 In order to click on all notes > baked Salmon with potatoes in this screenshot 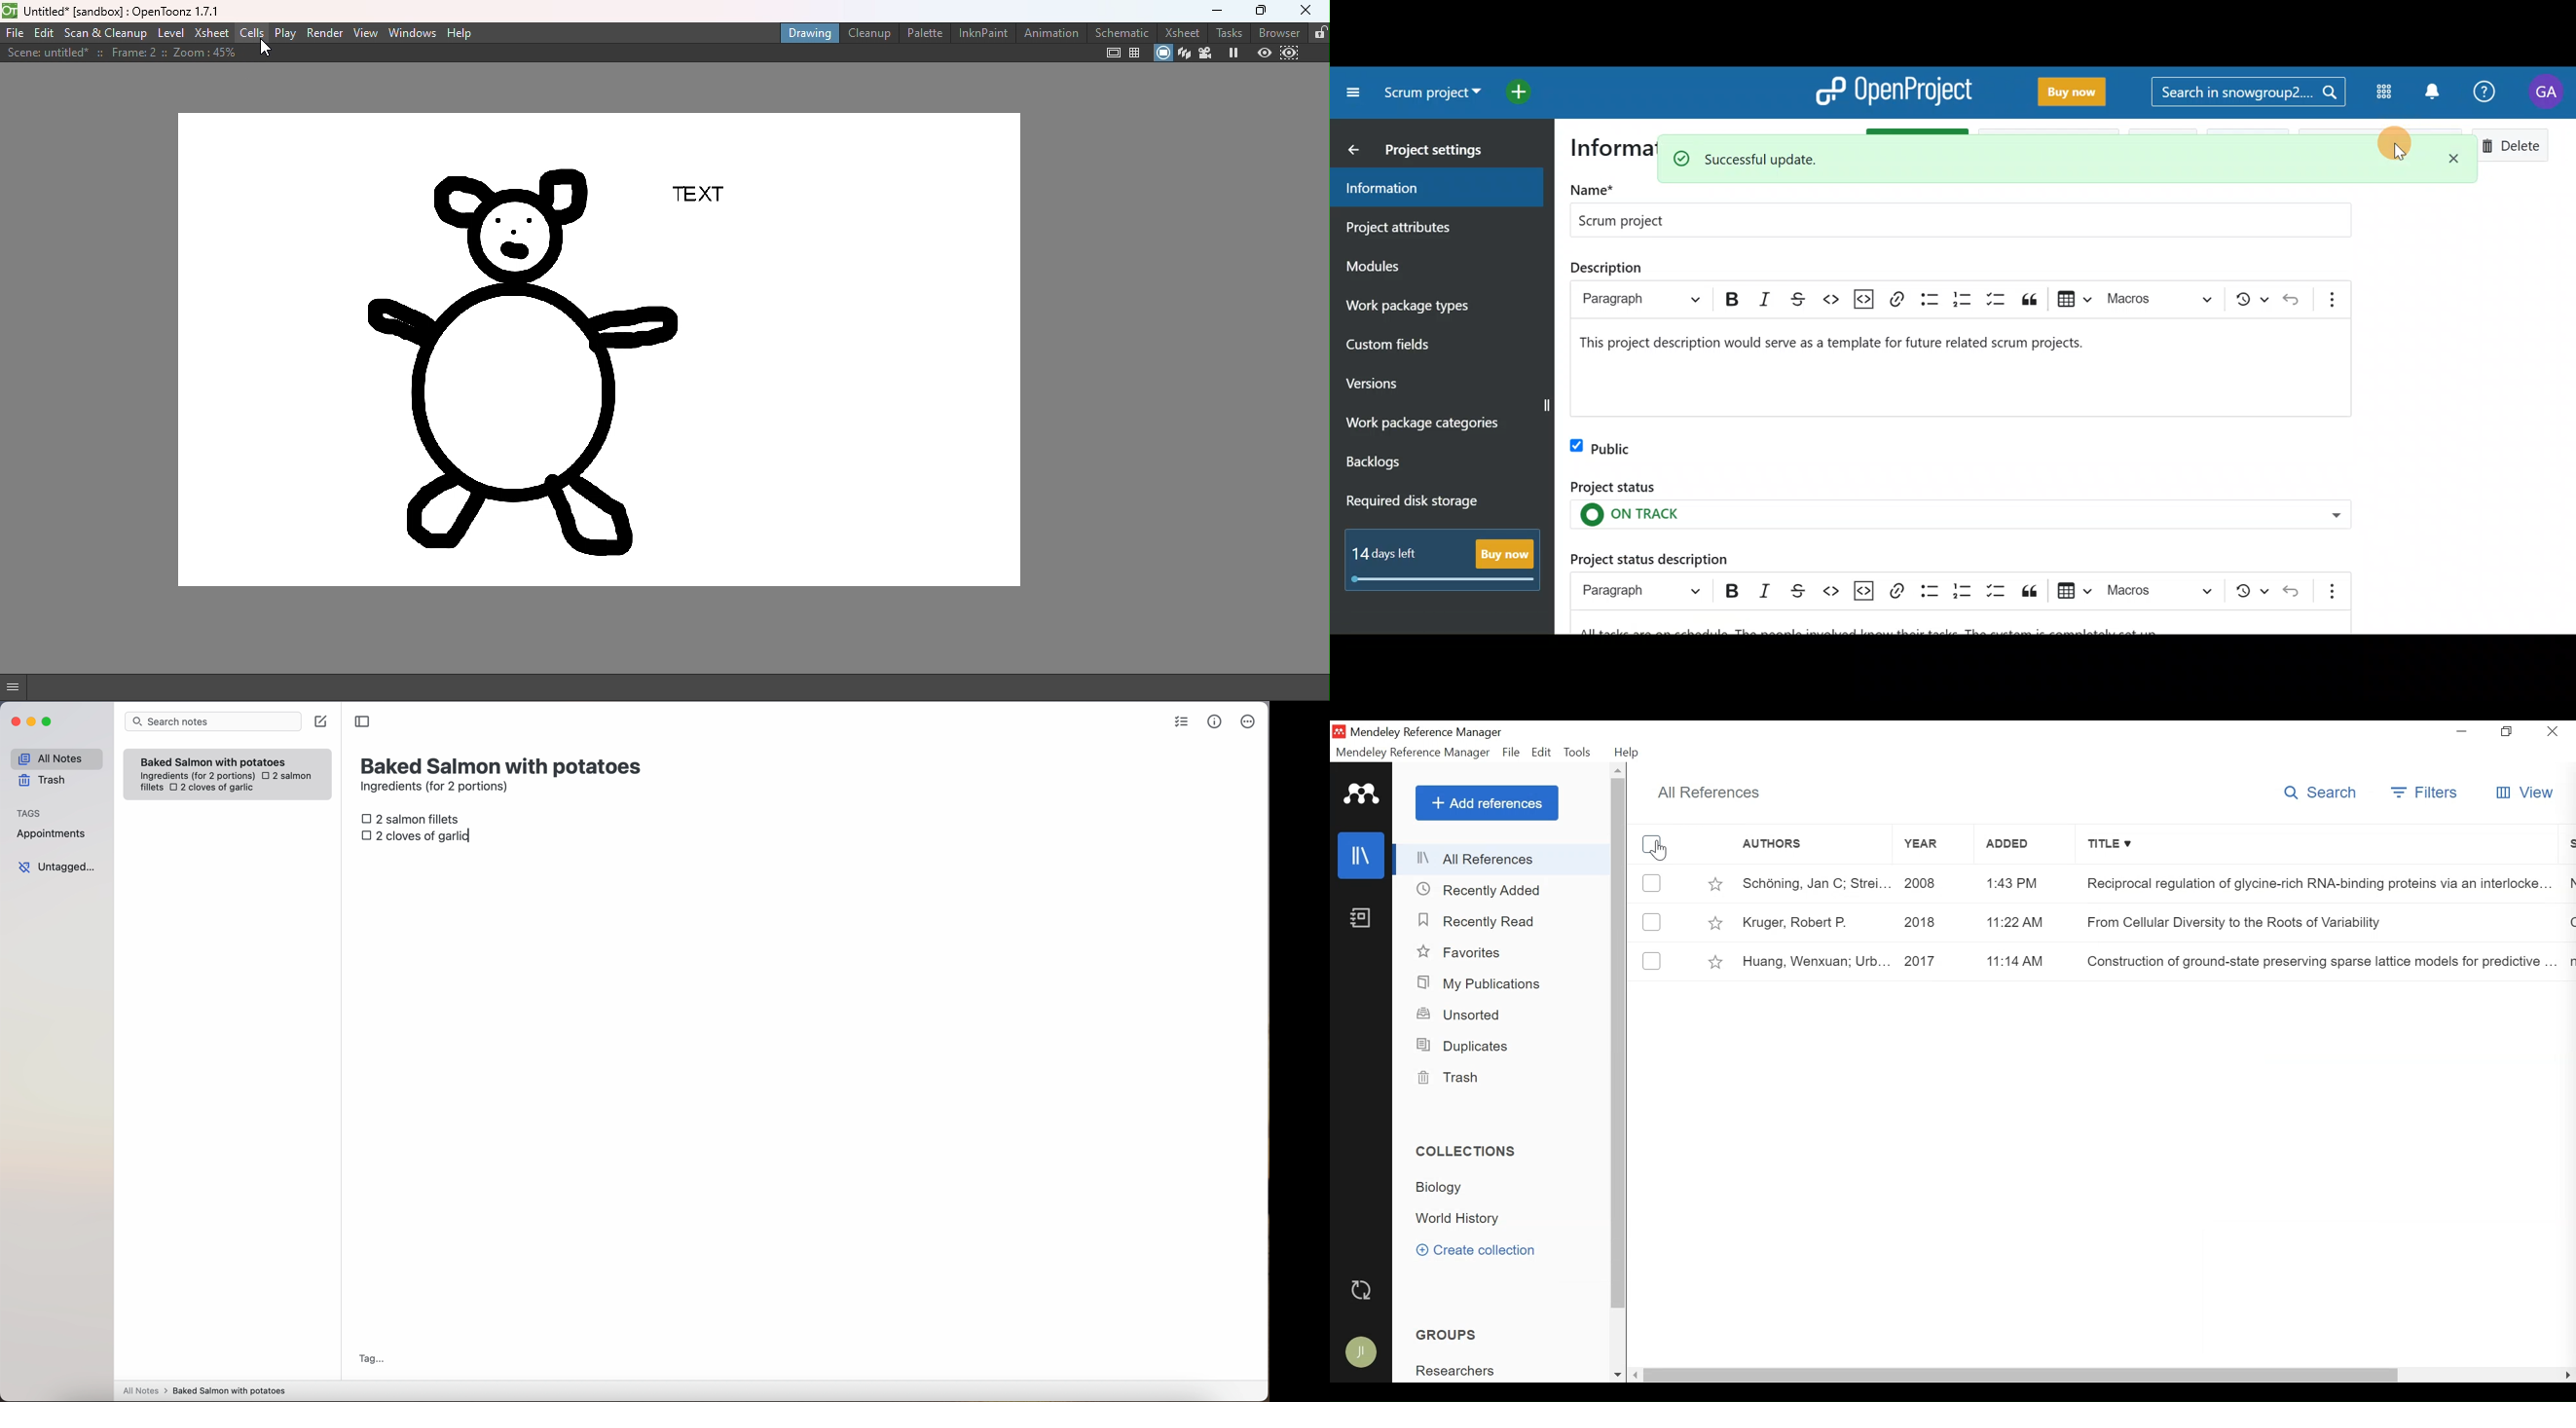, I will do `click(205, 1390)`.